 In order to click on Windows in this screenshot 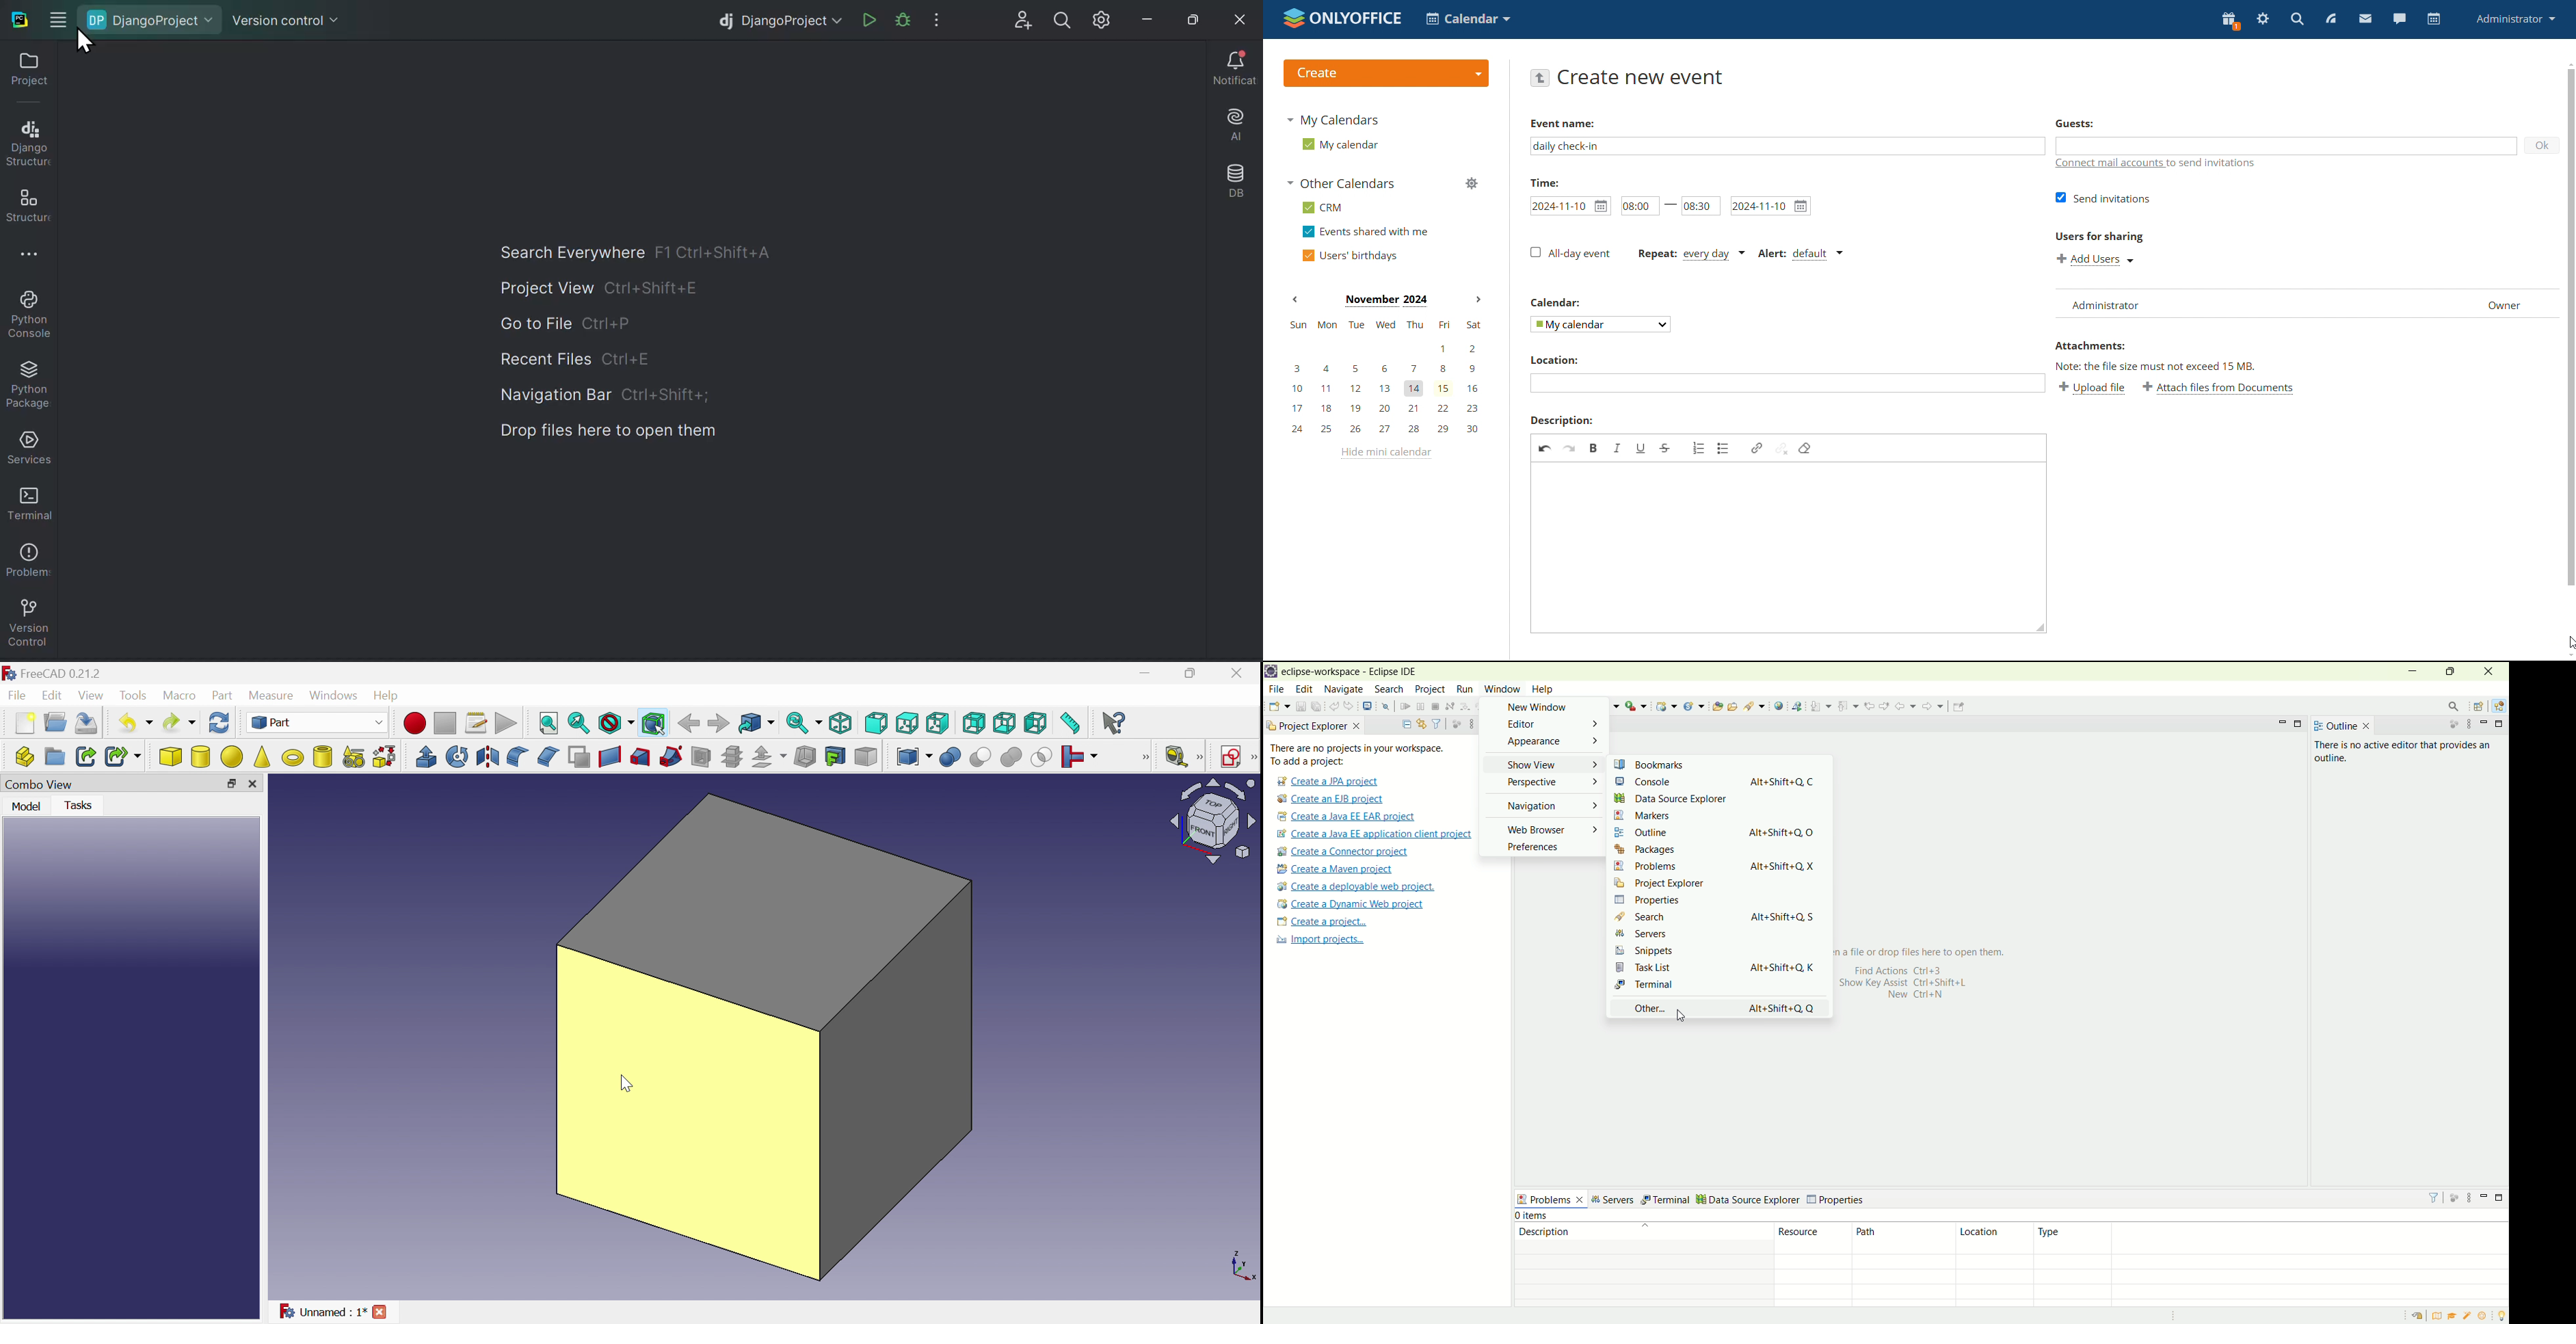, I will do `click(336, 697)`.